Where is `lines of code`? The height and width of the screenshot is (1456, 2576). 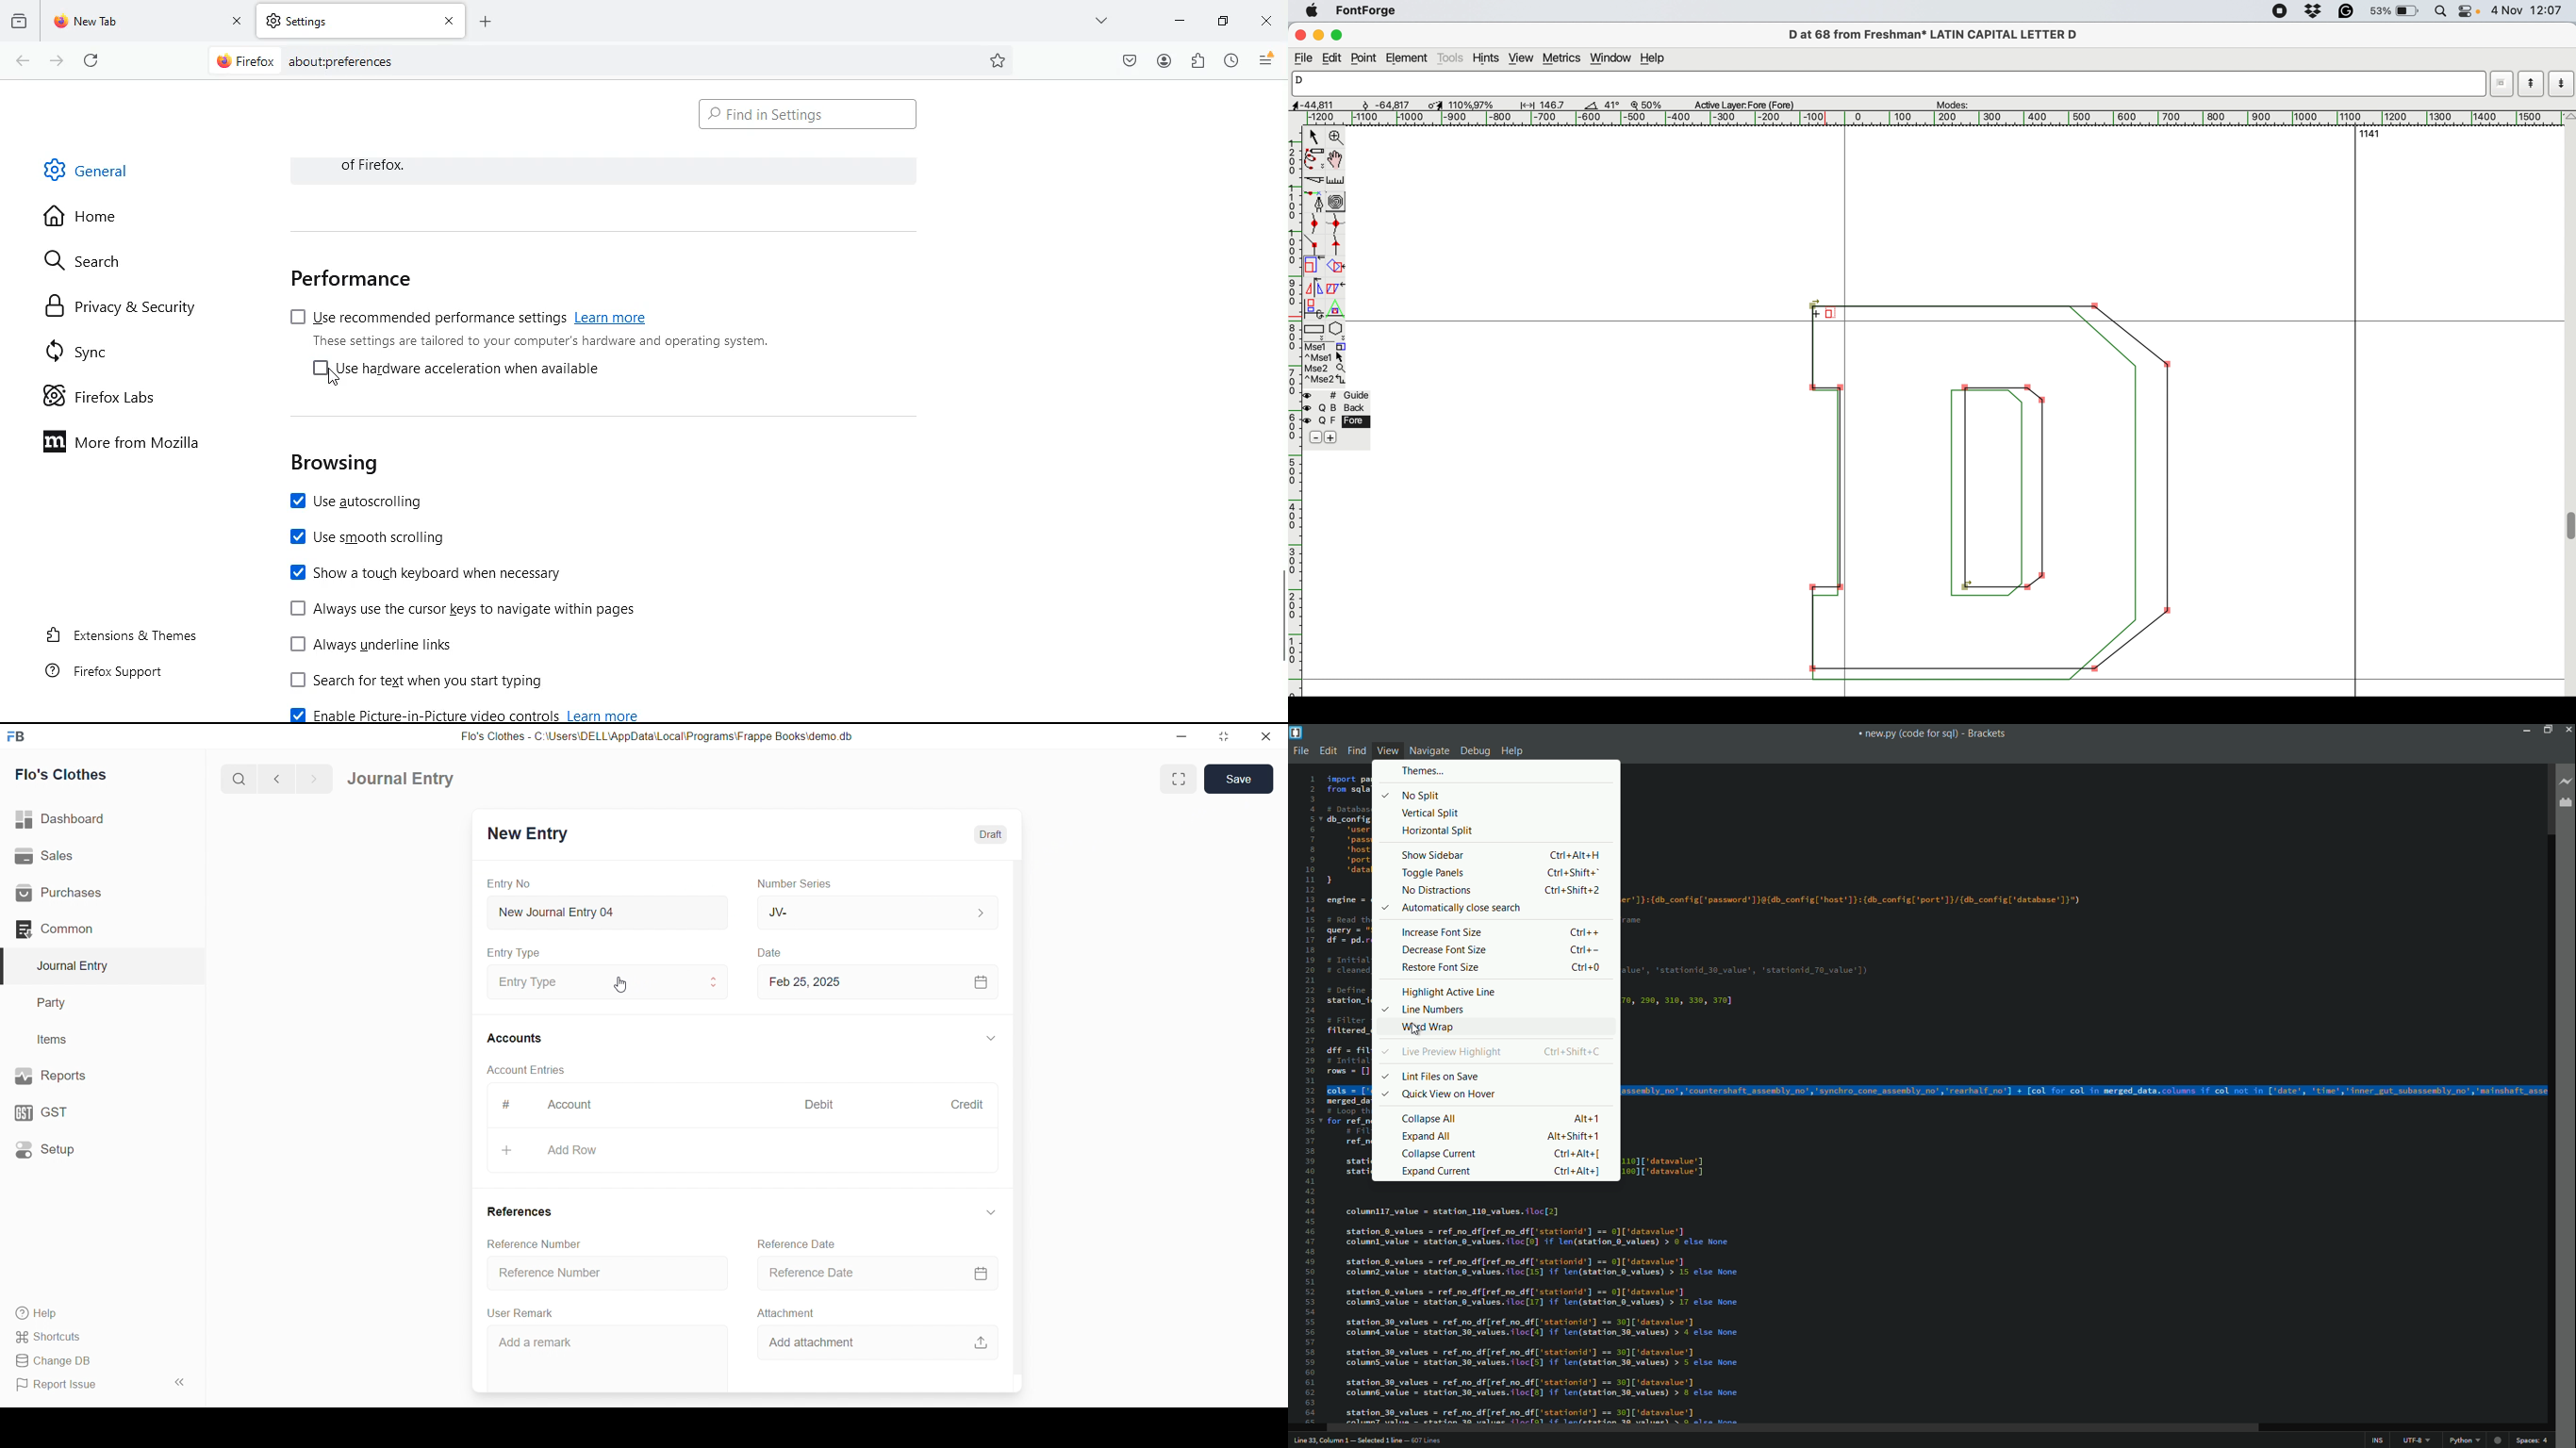
lines of code is located at coordinates (1893, 1305).